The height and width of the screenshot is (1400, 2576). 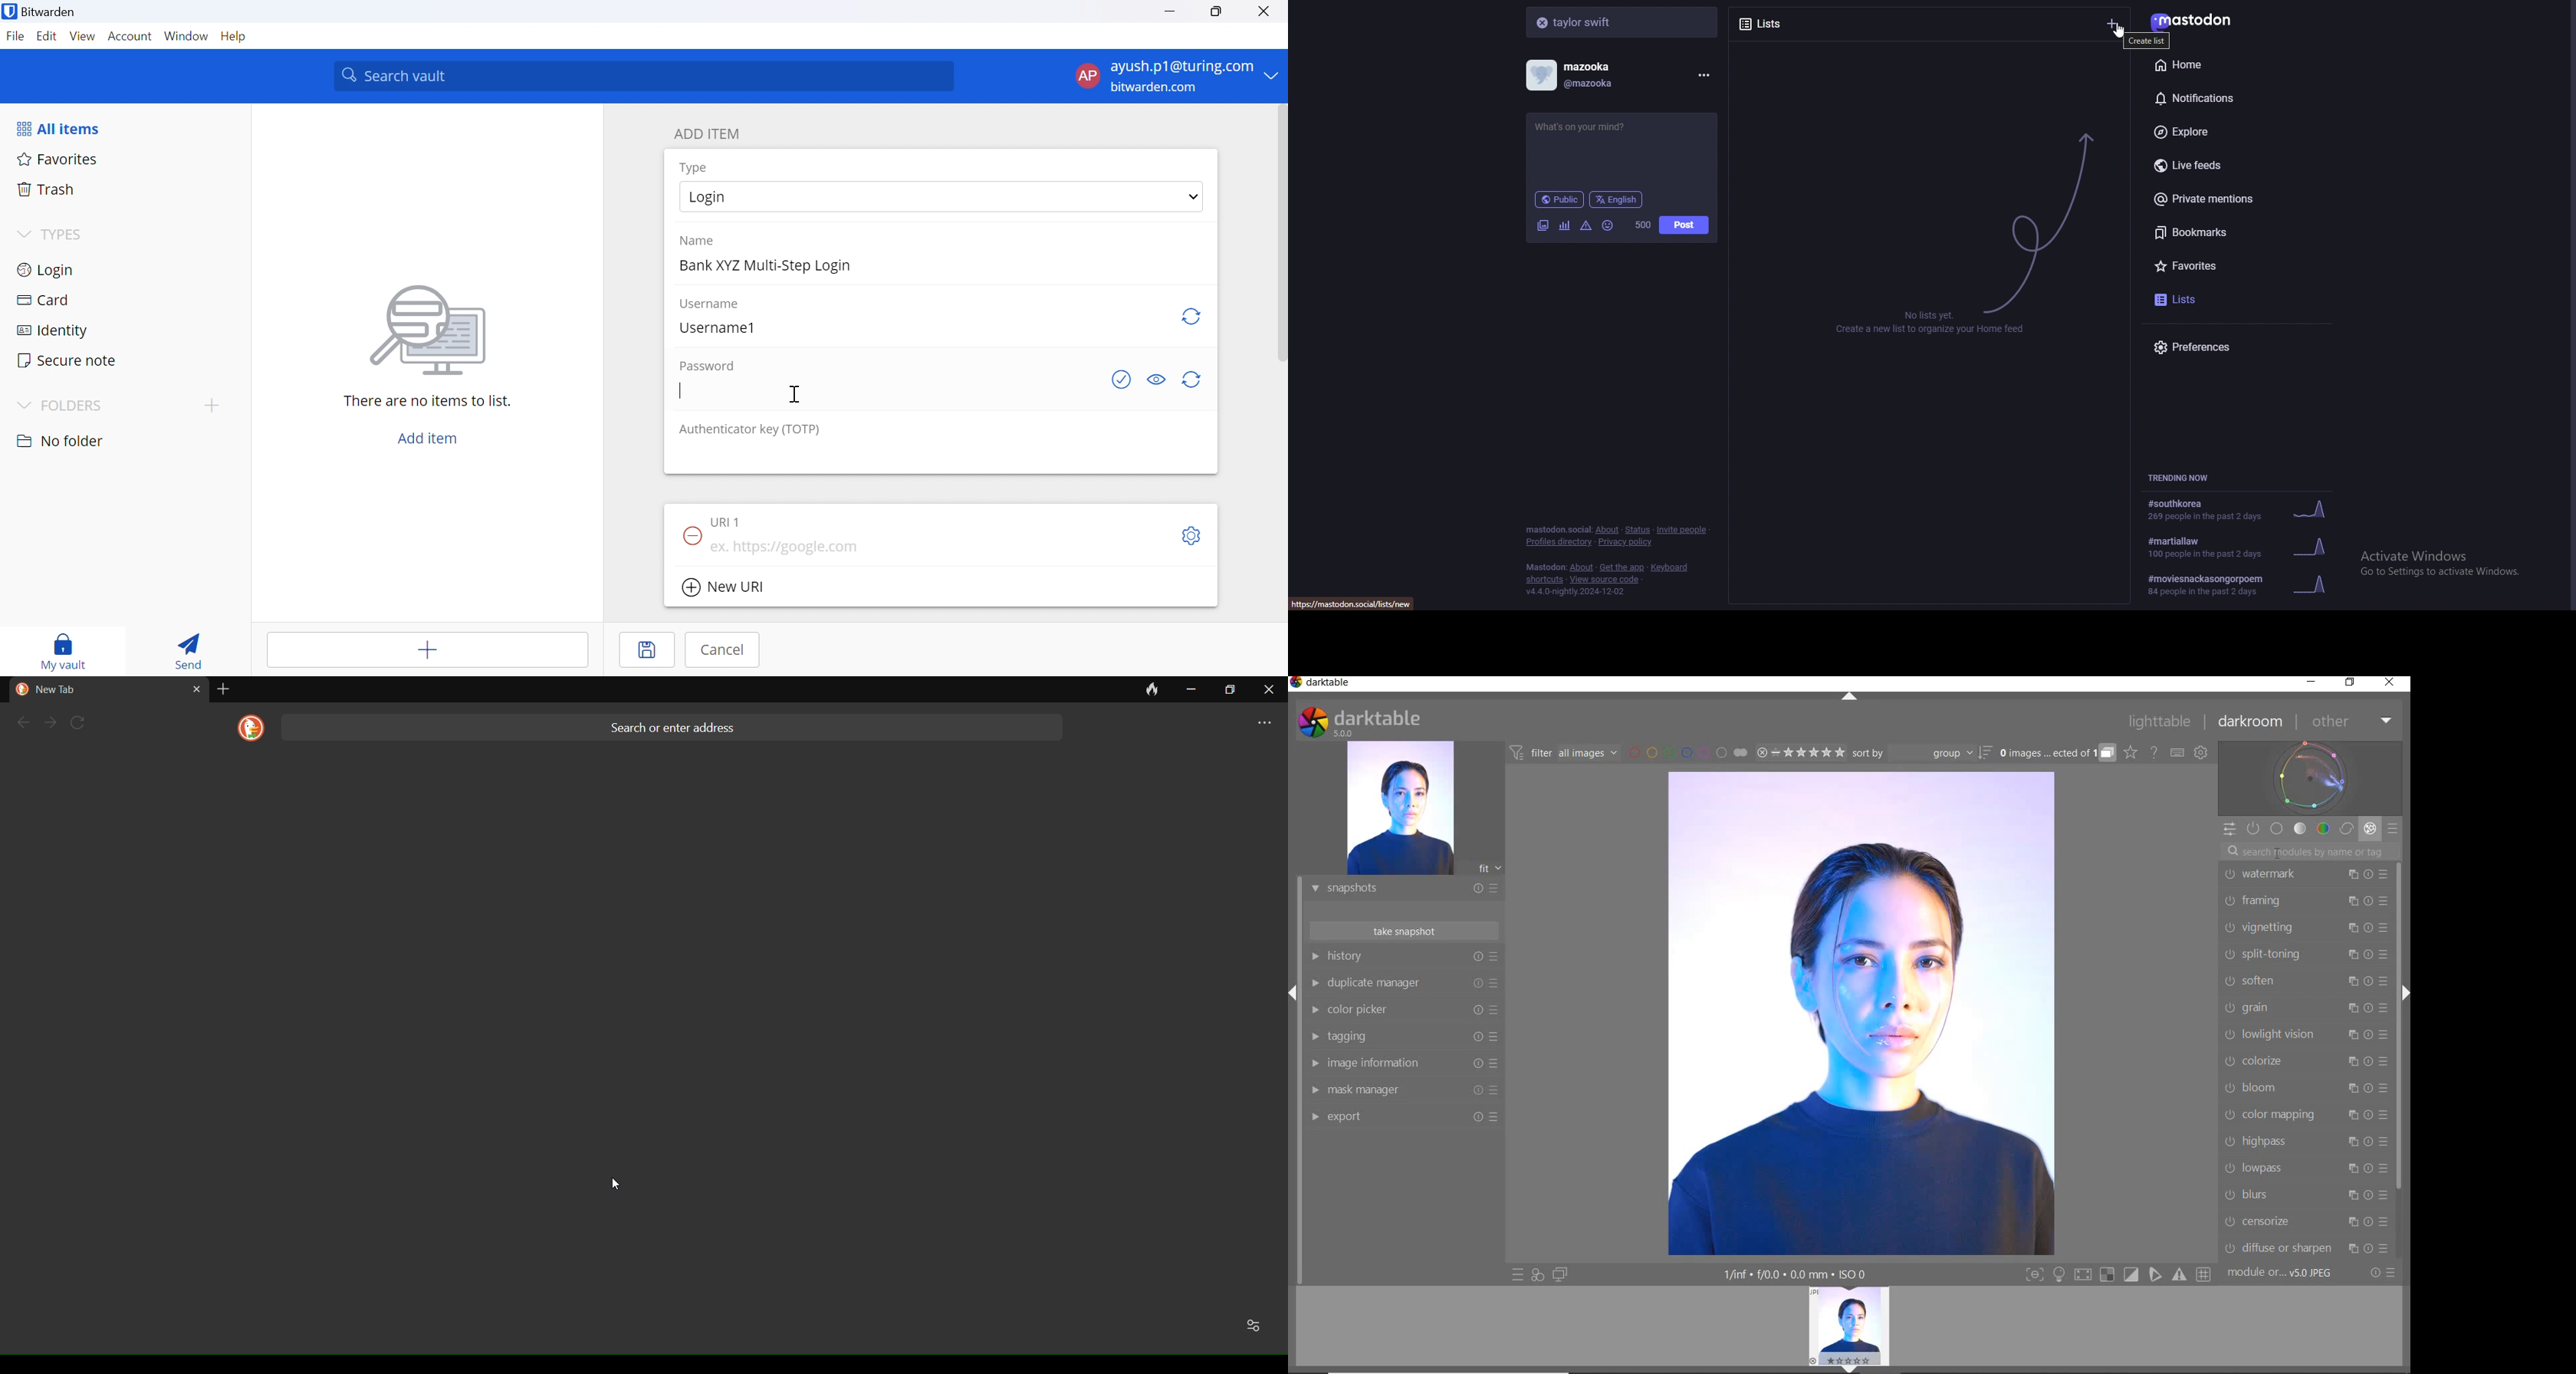 What do you see at coordinates (2057, 754) in the screenshot?
I see `EXPAND GROUPED IMAGES` at bounding box center [2057, 754].